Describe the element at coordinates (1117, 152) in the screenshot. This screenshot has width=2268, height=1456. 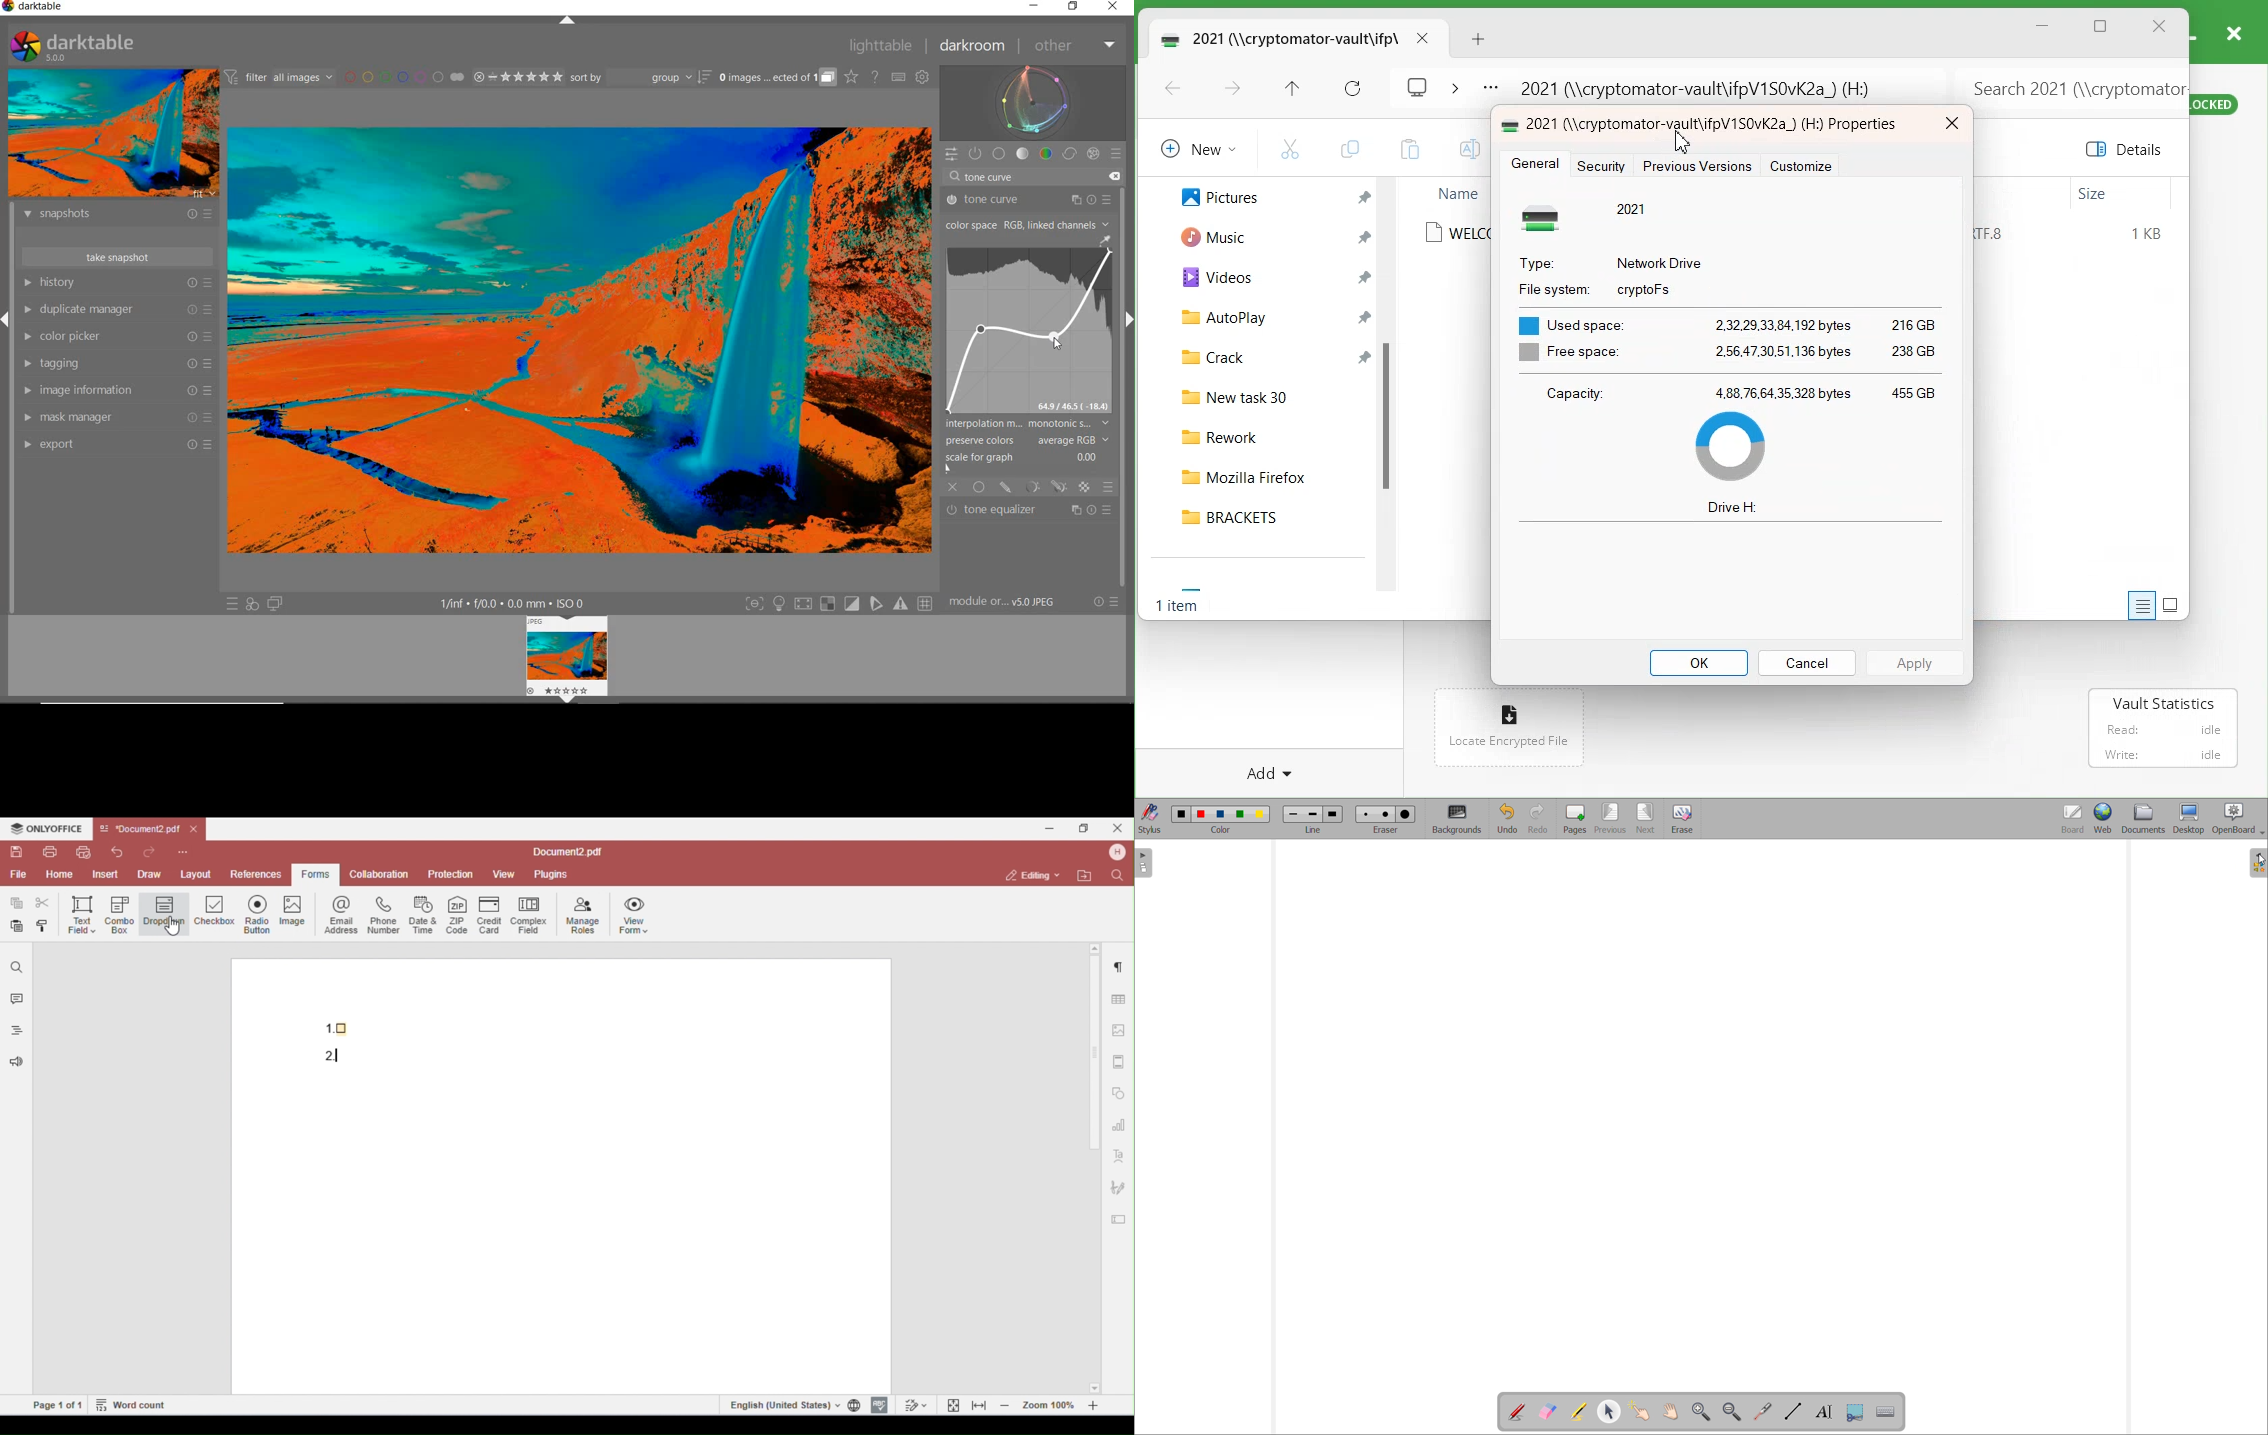
I see `preset` at that location.